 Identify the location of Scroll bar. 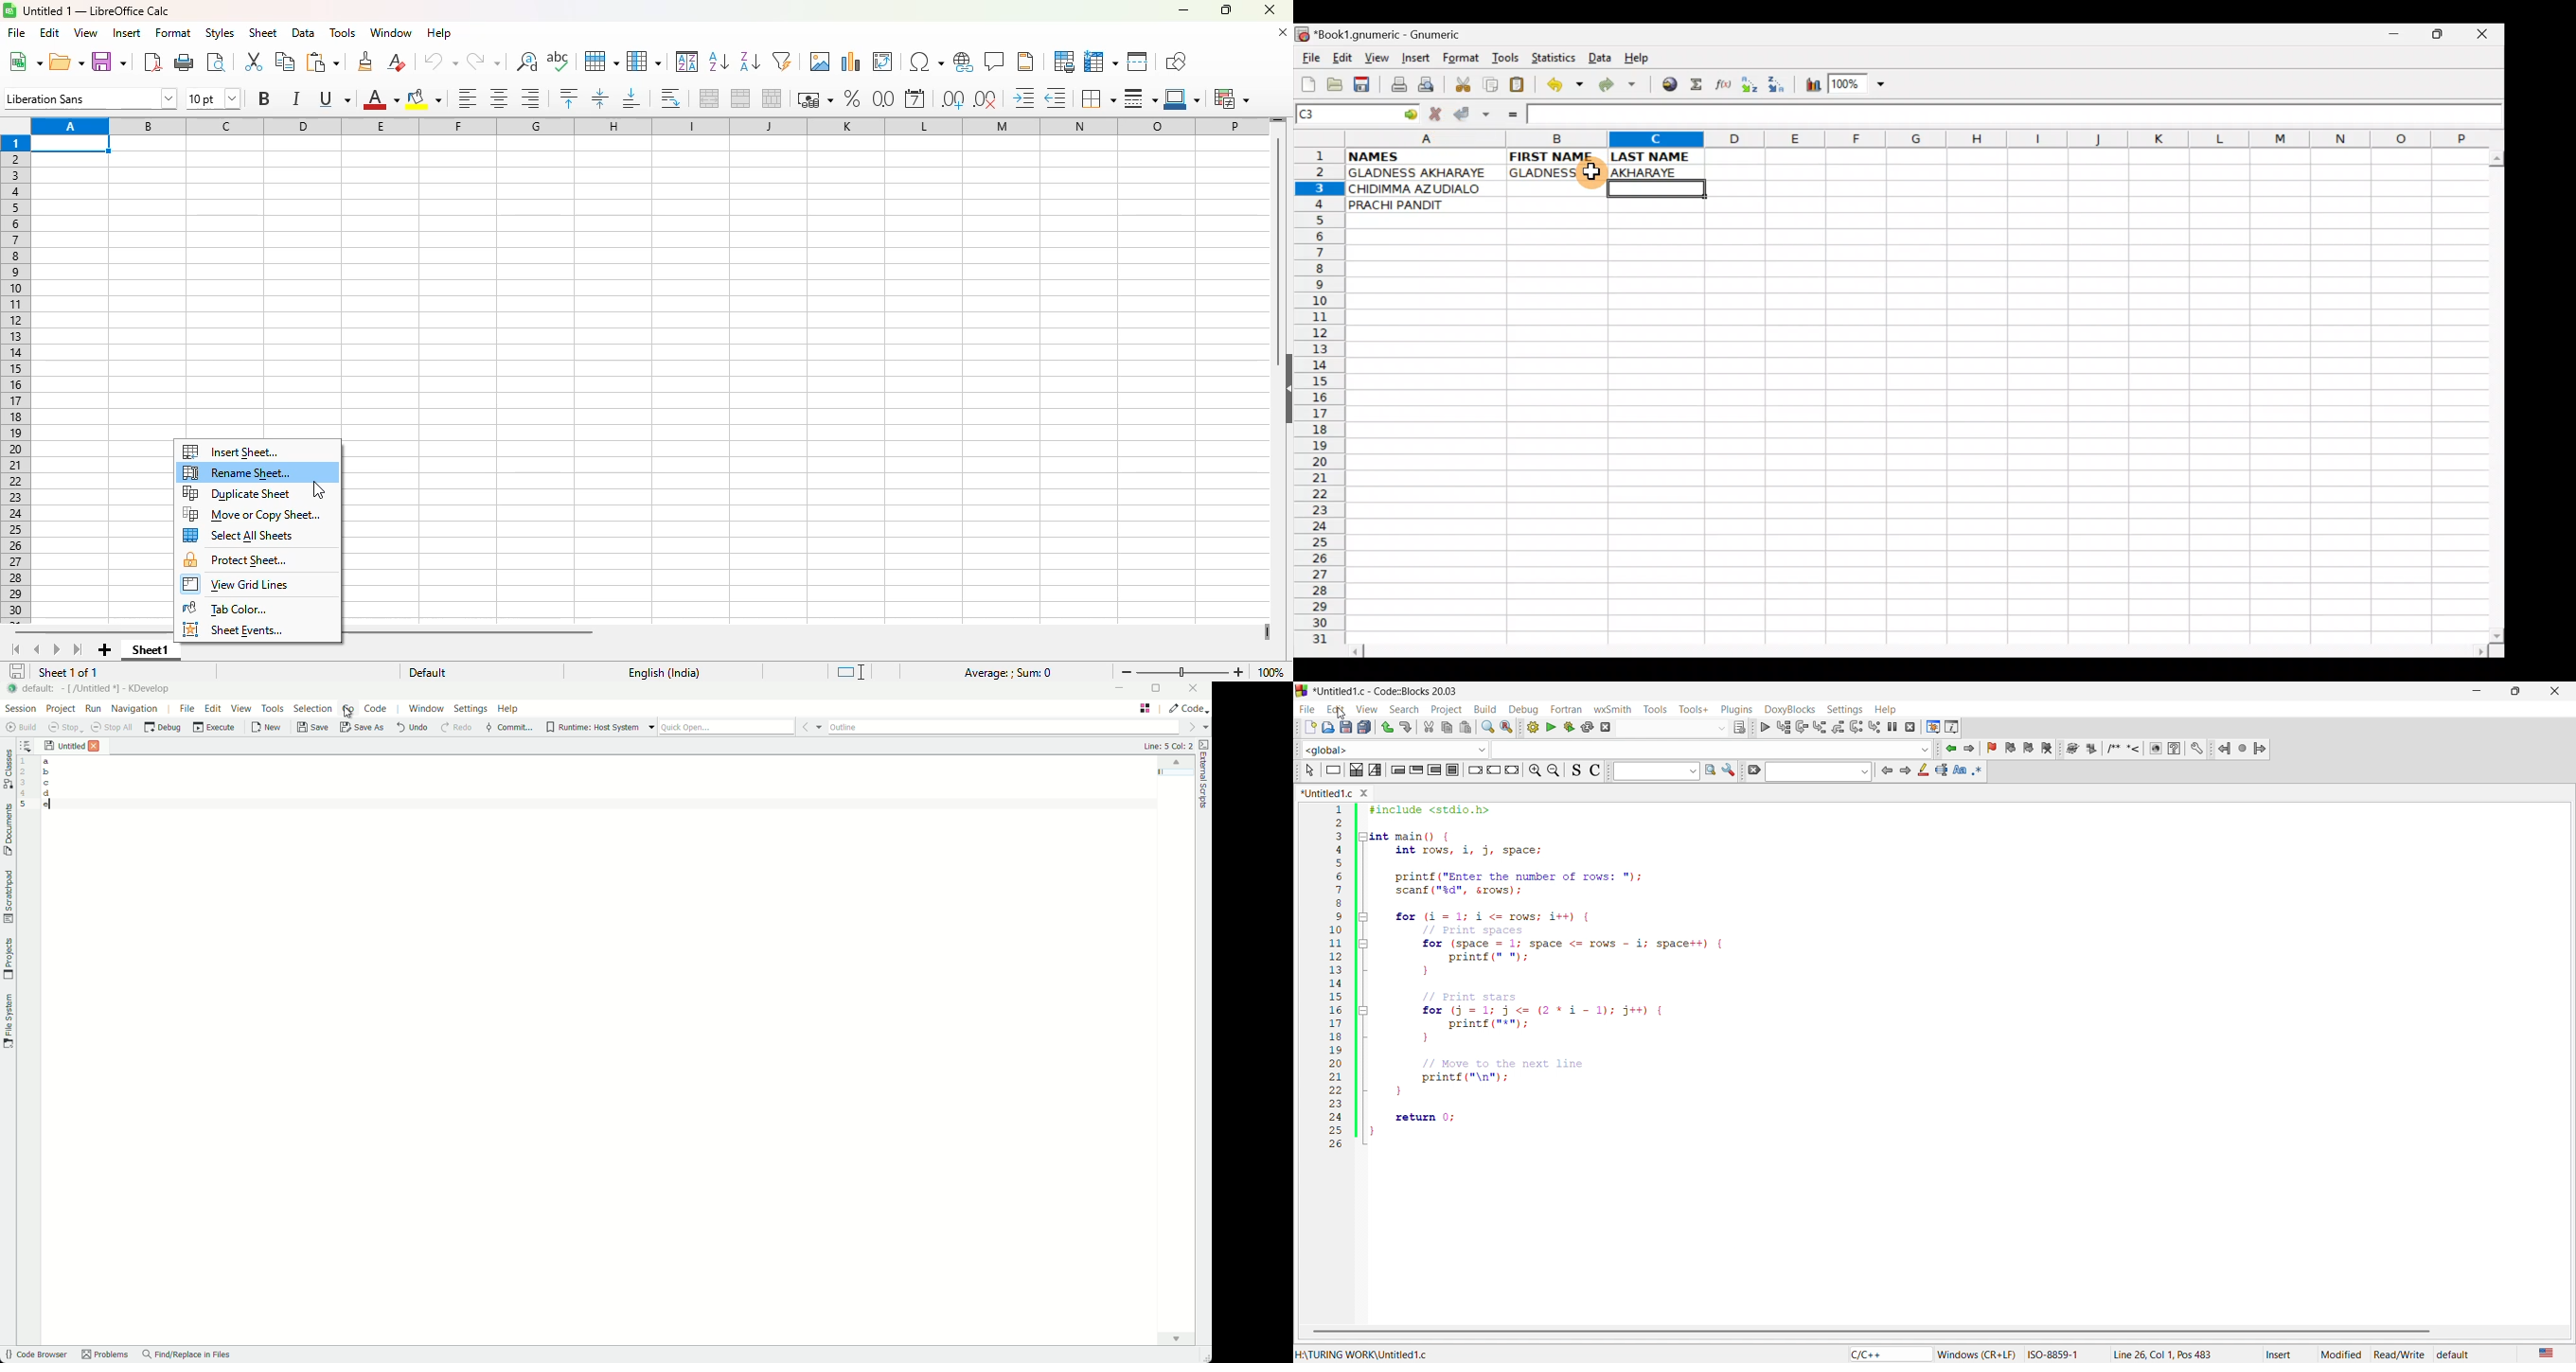
(2494, 394).